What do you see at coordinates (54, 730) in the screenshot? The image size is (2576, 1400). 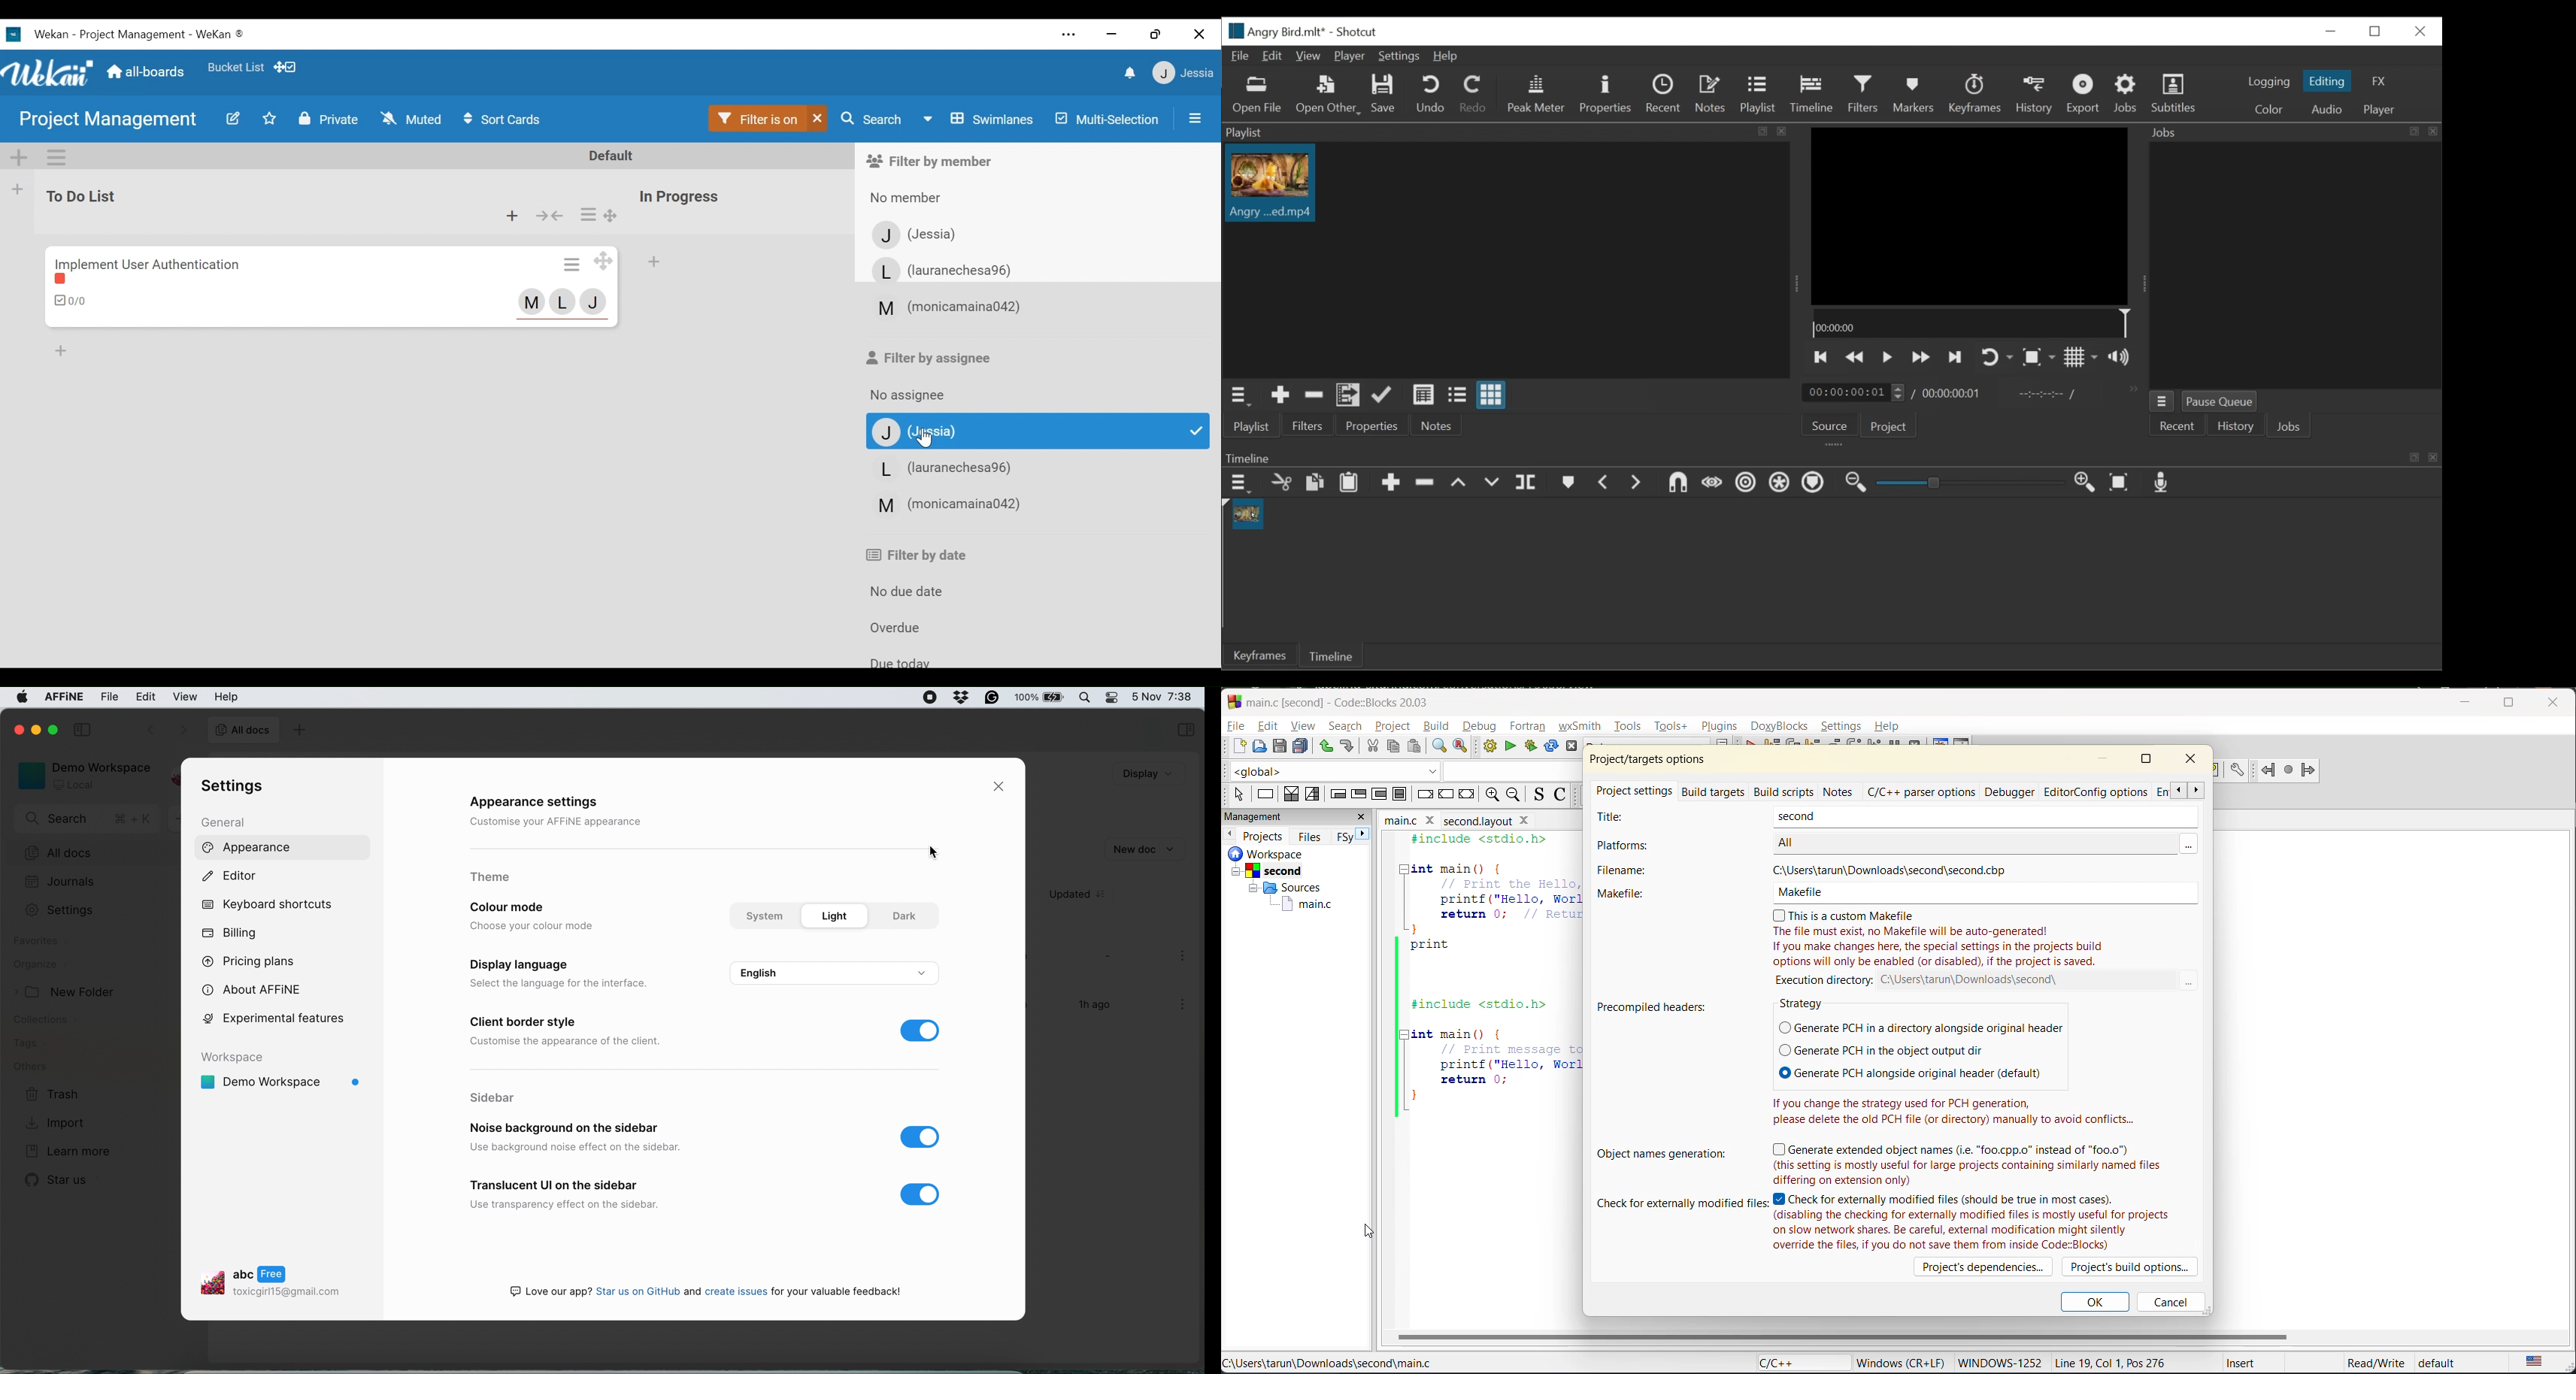 I see `maximise` at bounding box center [54, 730].